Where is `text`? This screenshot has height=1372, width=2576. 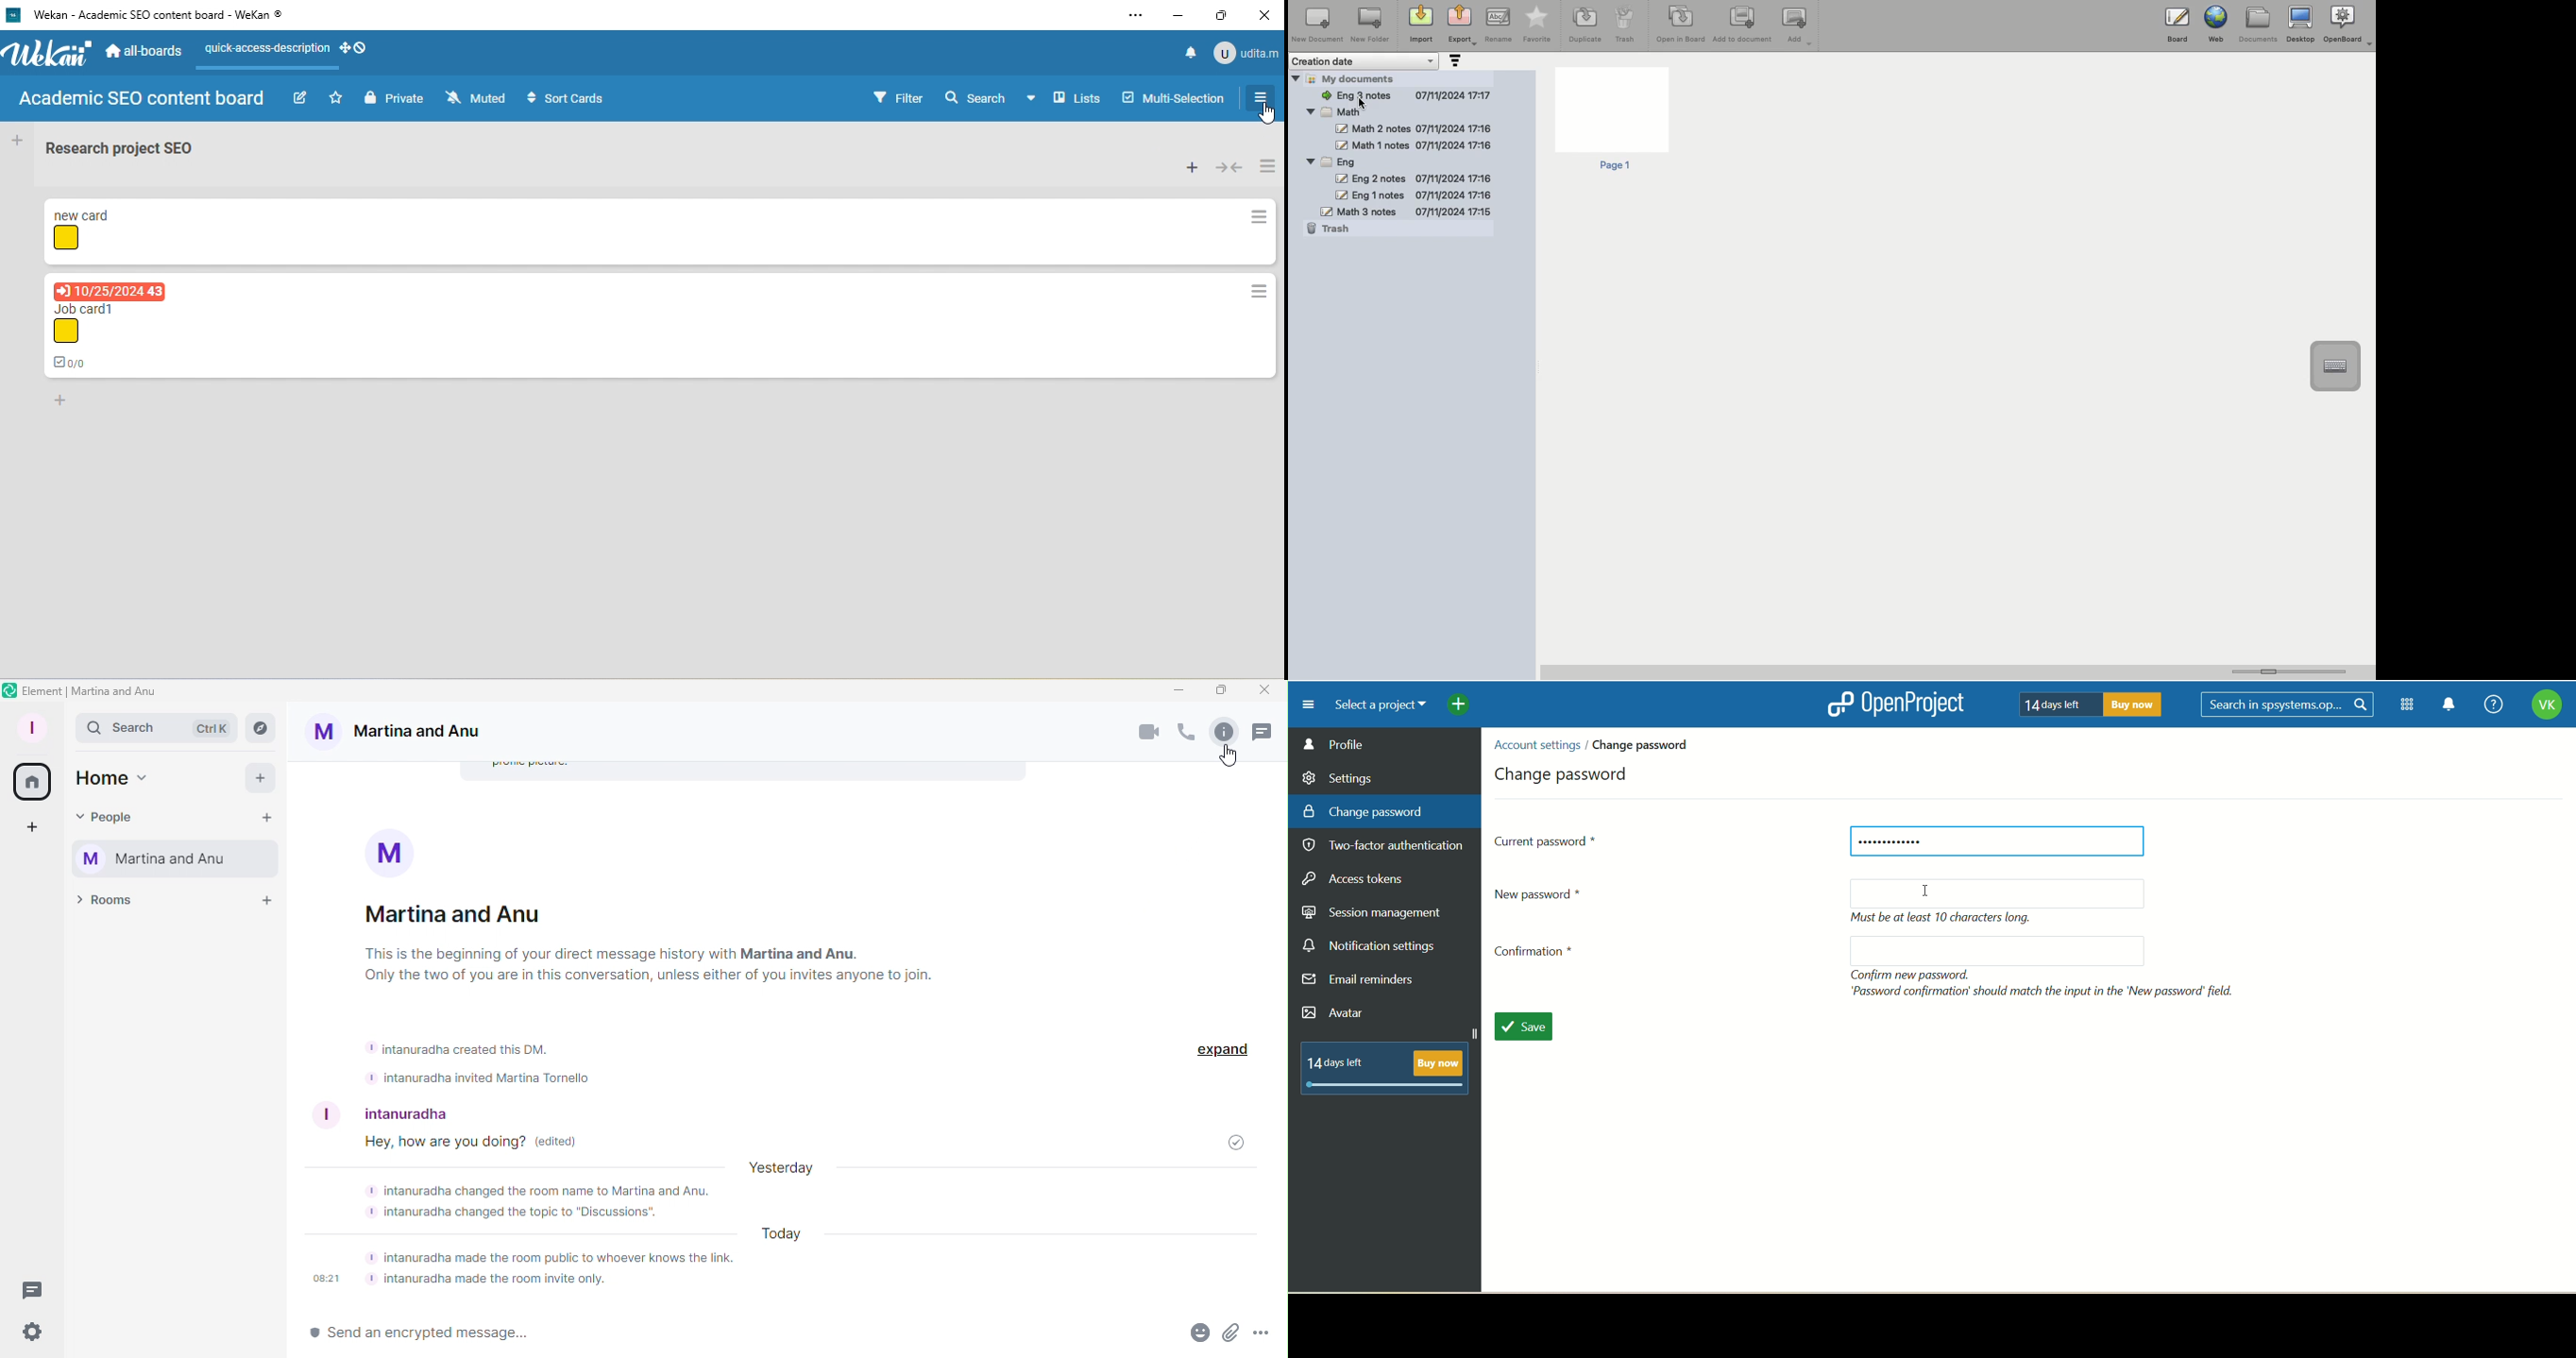 text is located at coordinates (2045, 983).